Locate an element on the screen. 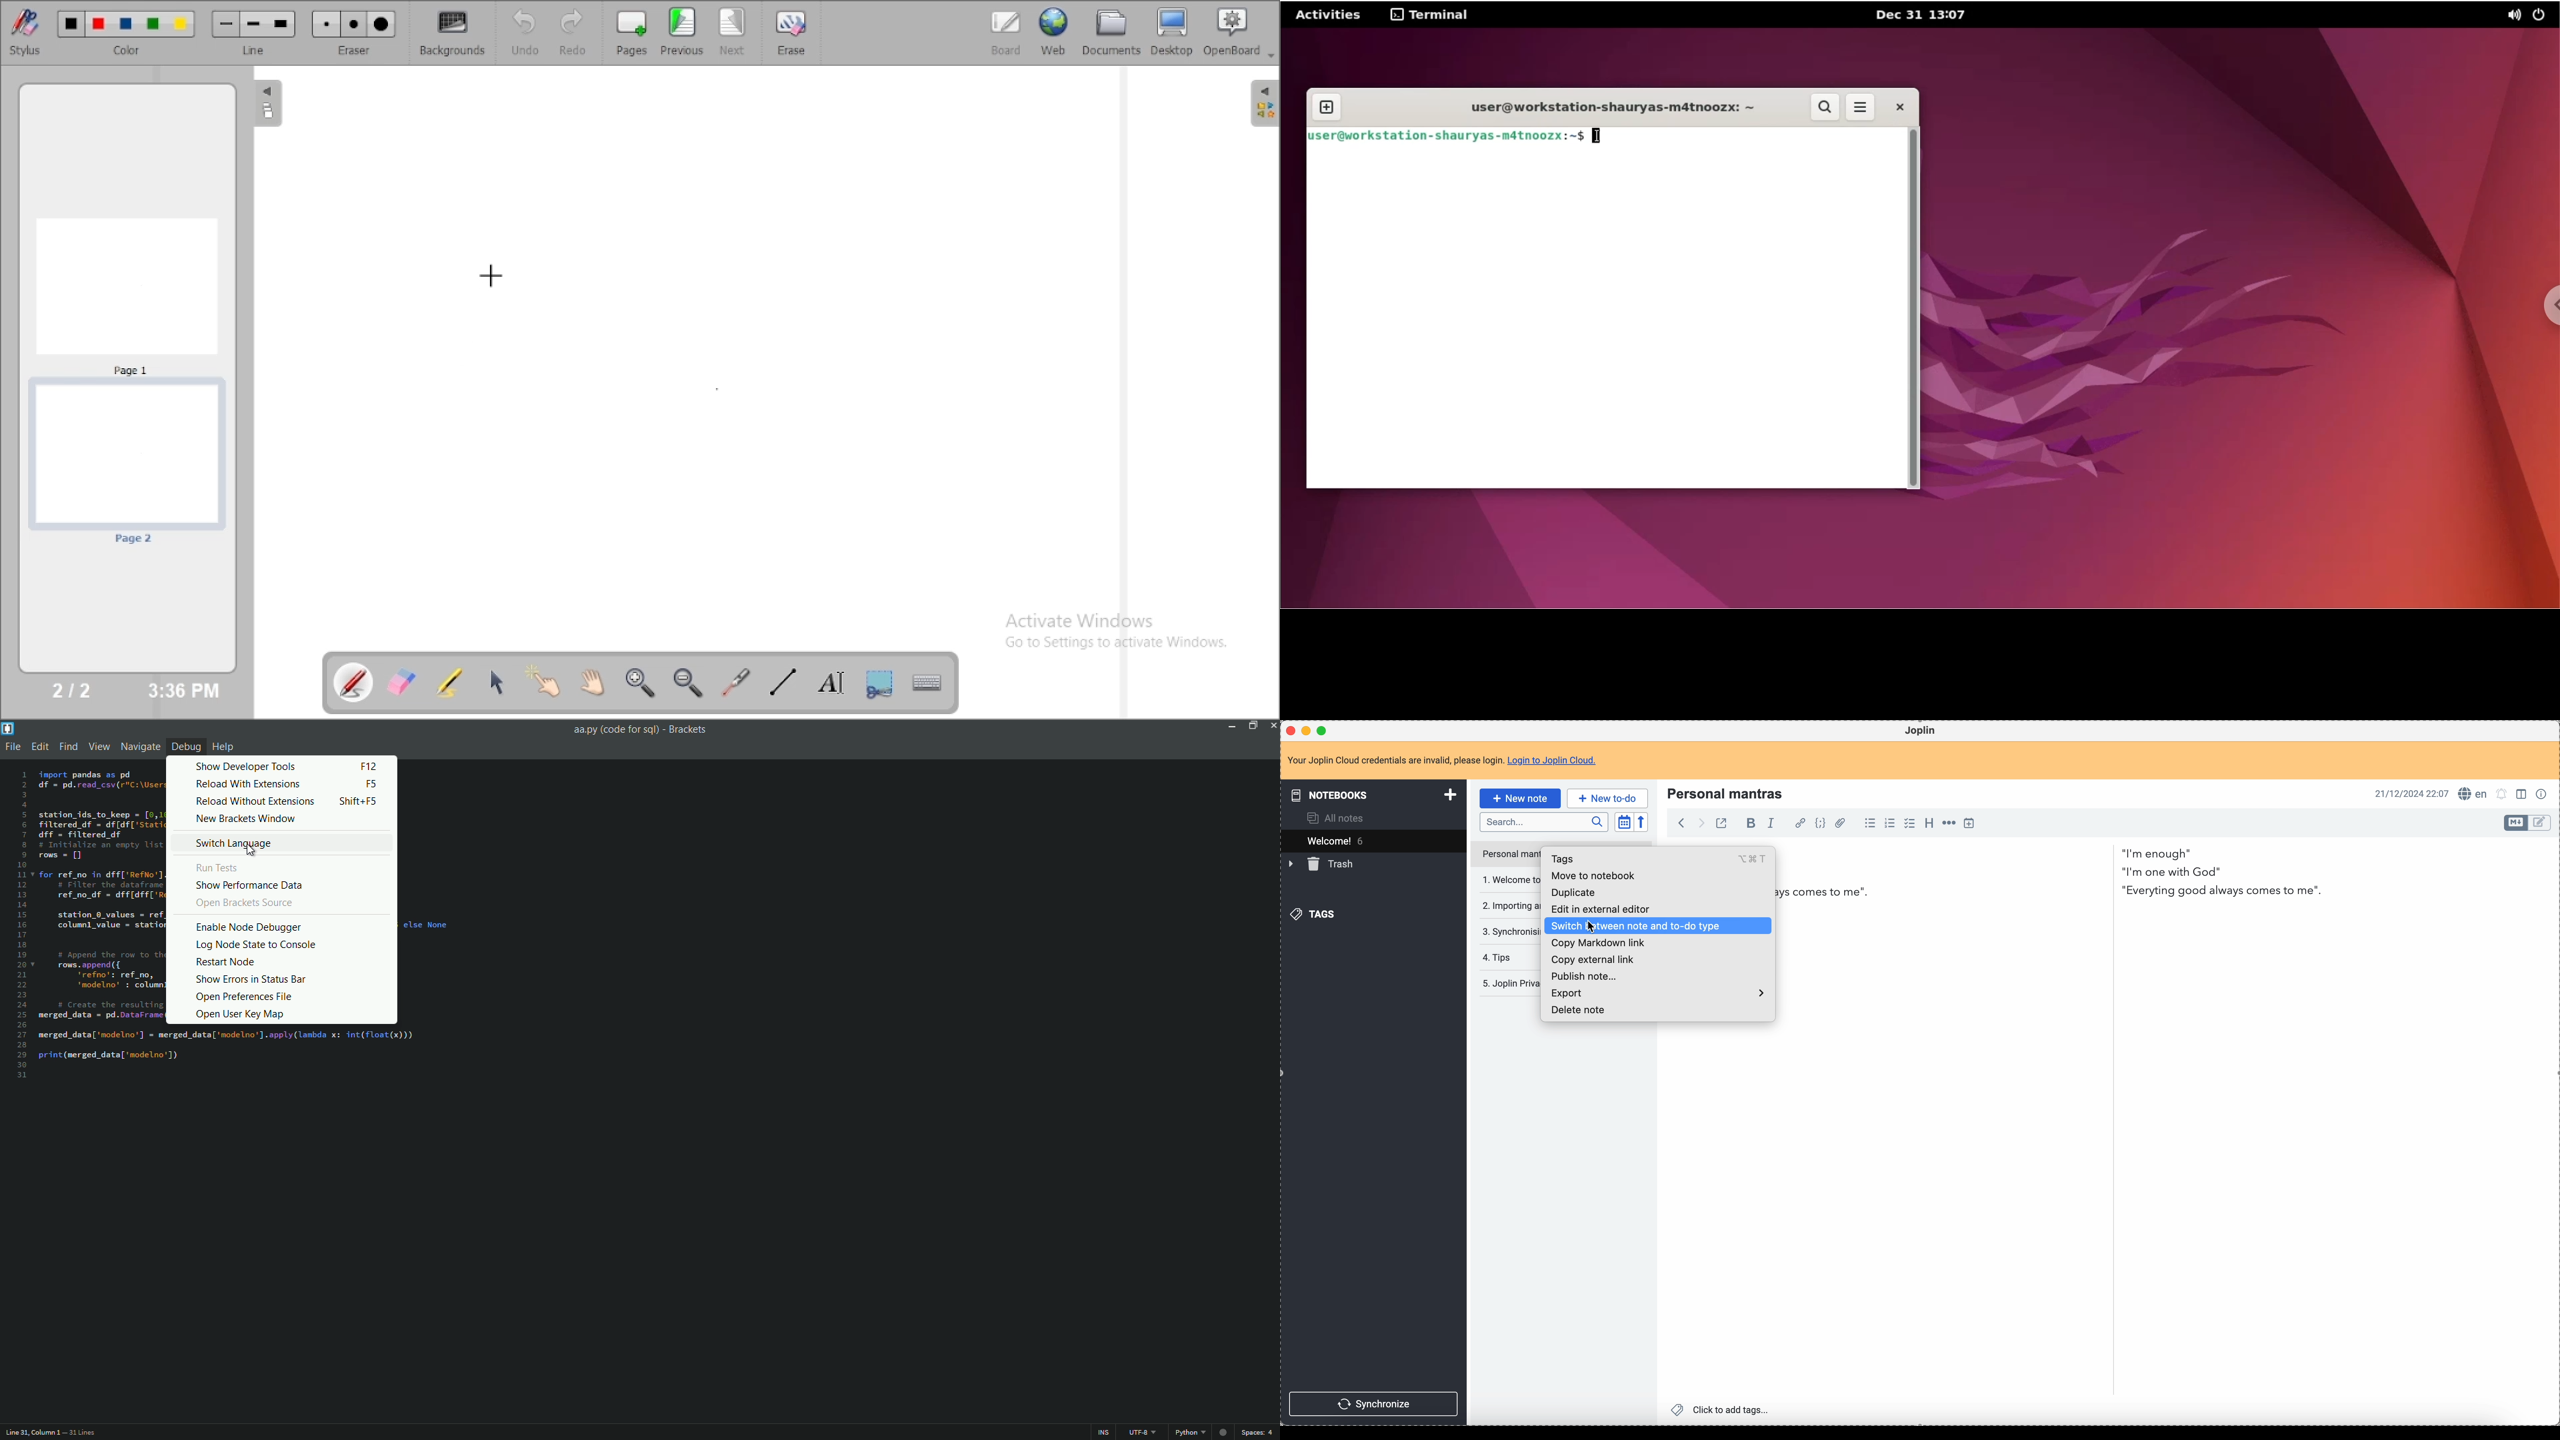 The image size is (2576, 1456). Juser@workstation -shauryas-mdtnoozx:~$ [1] is located at coordinates (1445, 137).